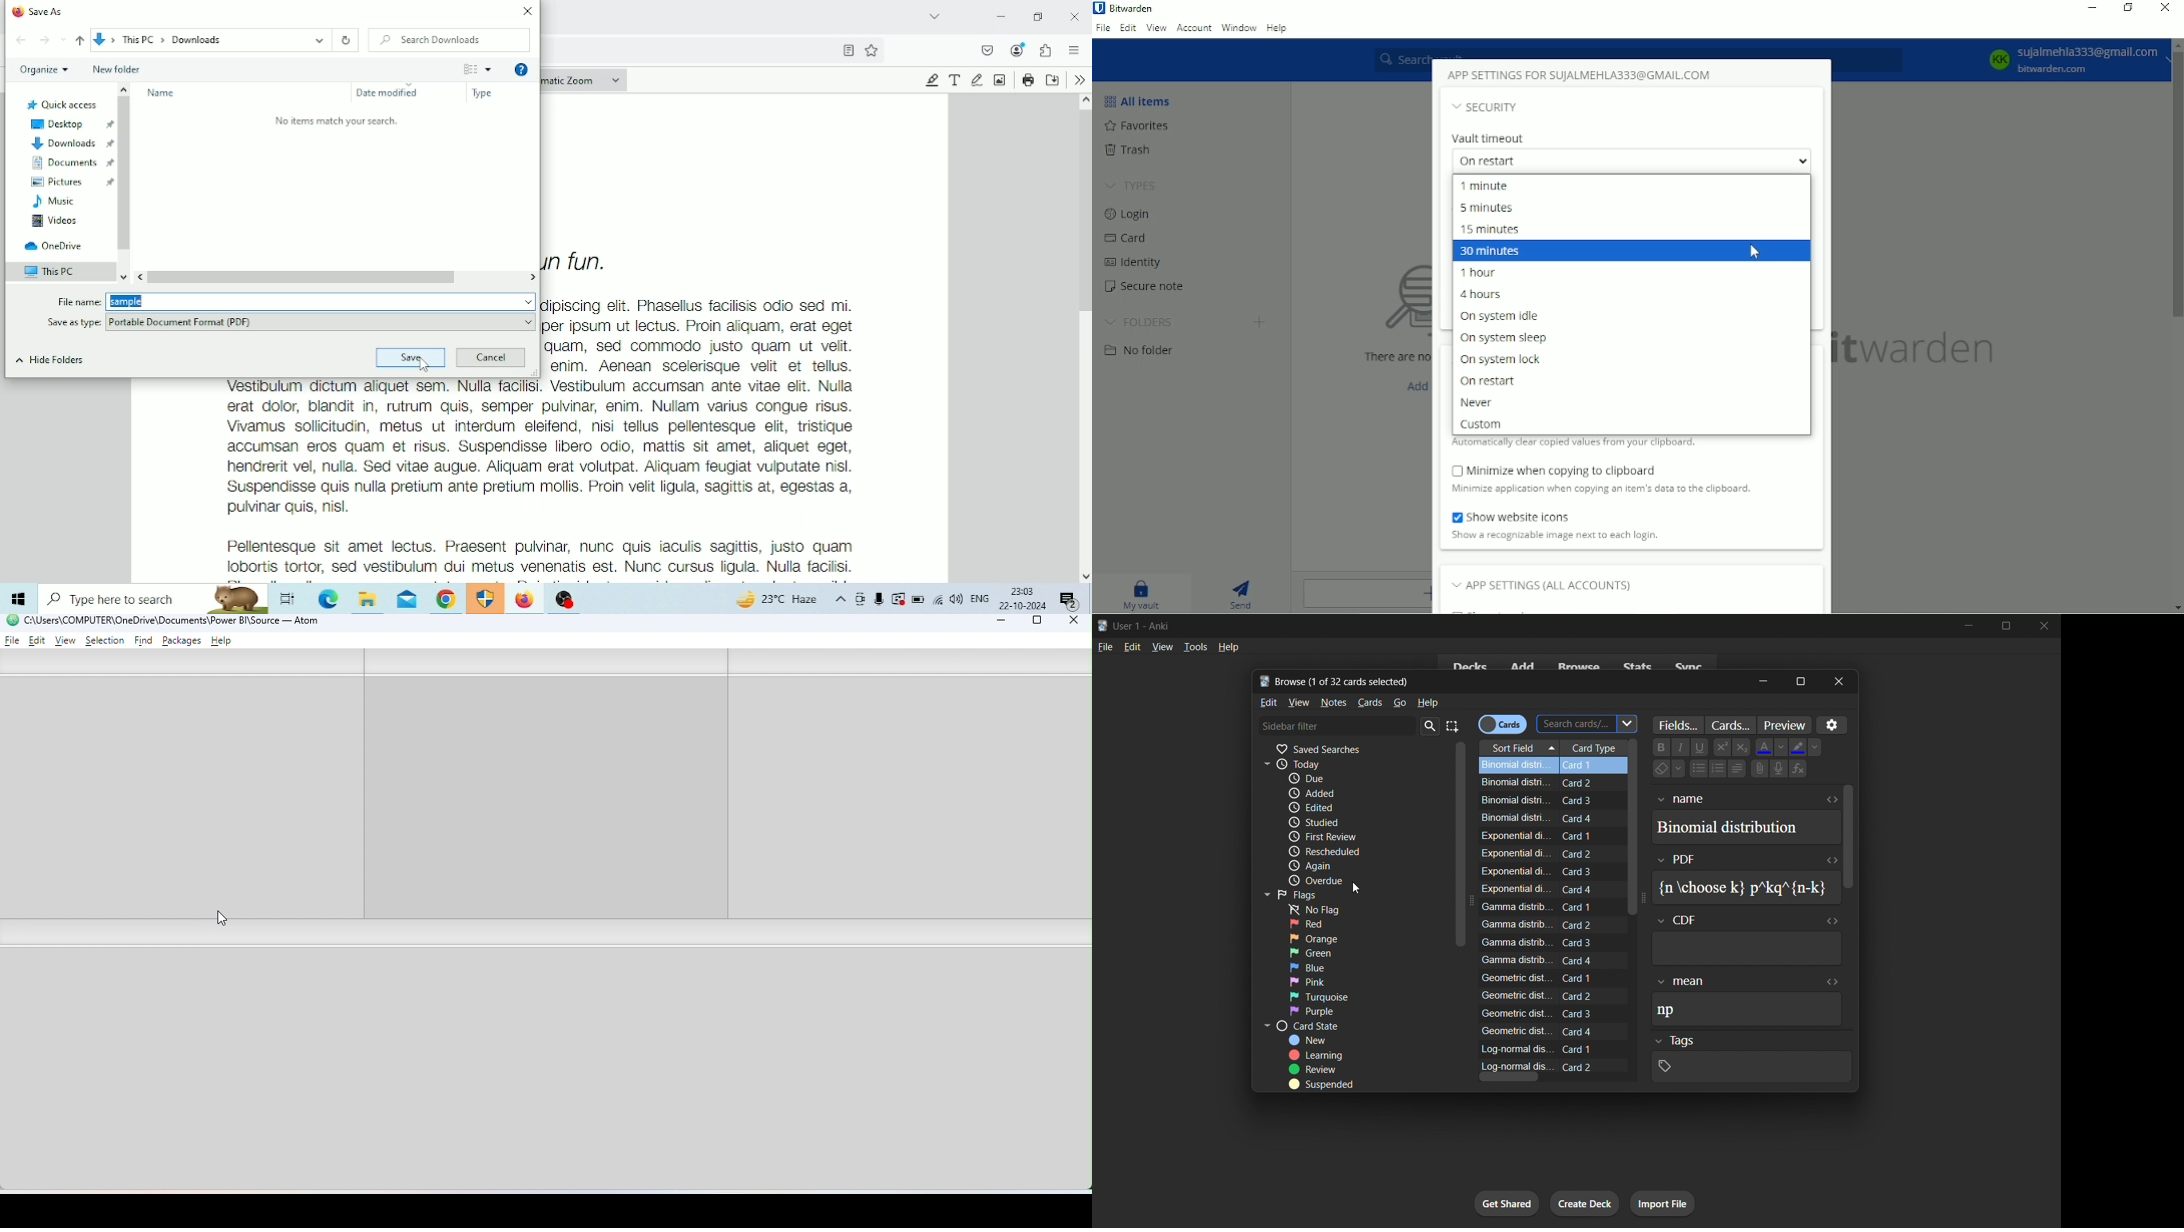  I want to click on Identity, so click(1143, 260).